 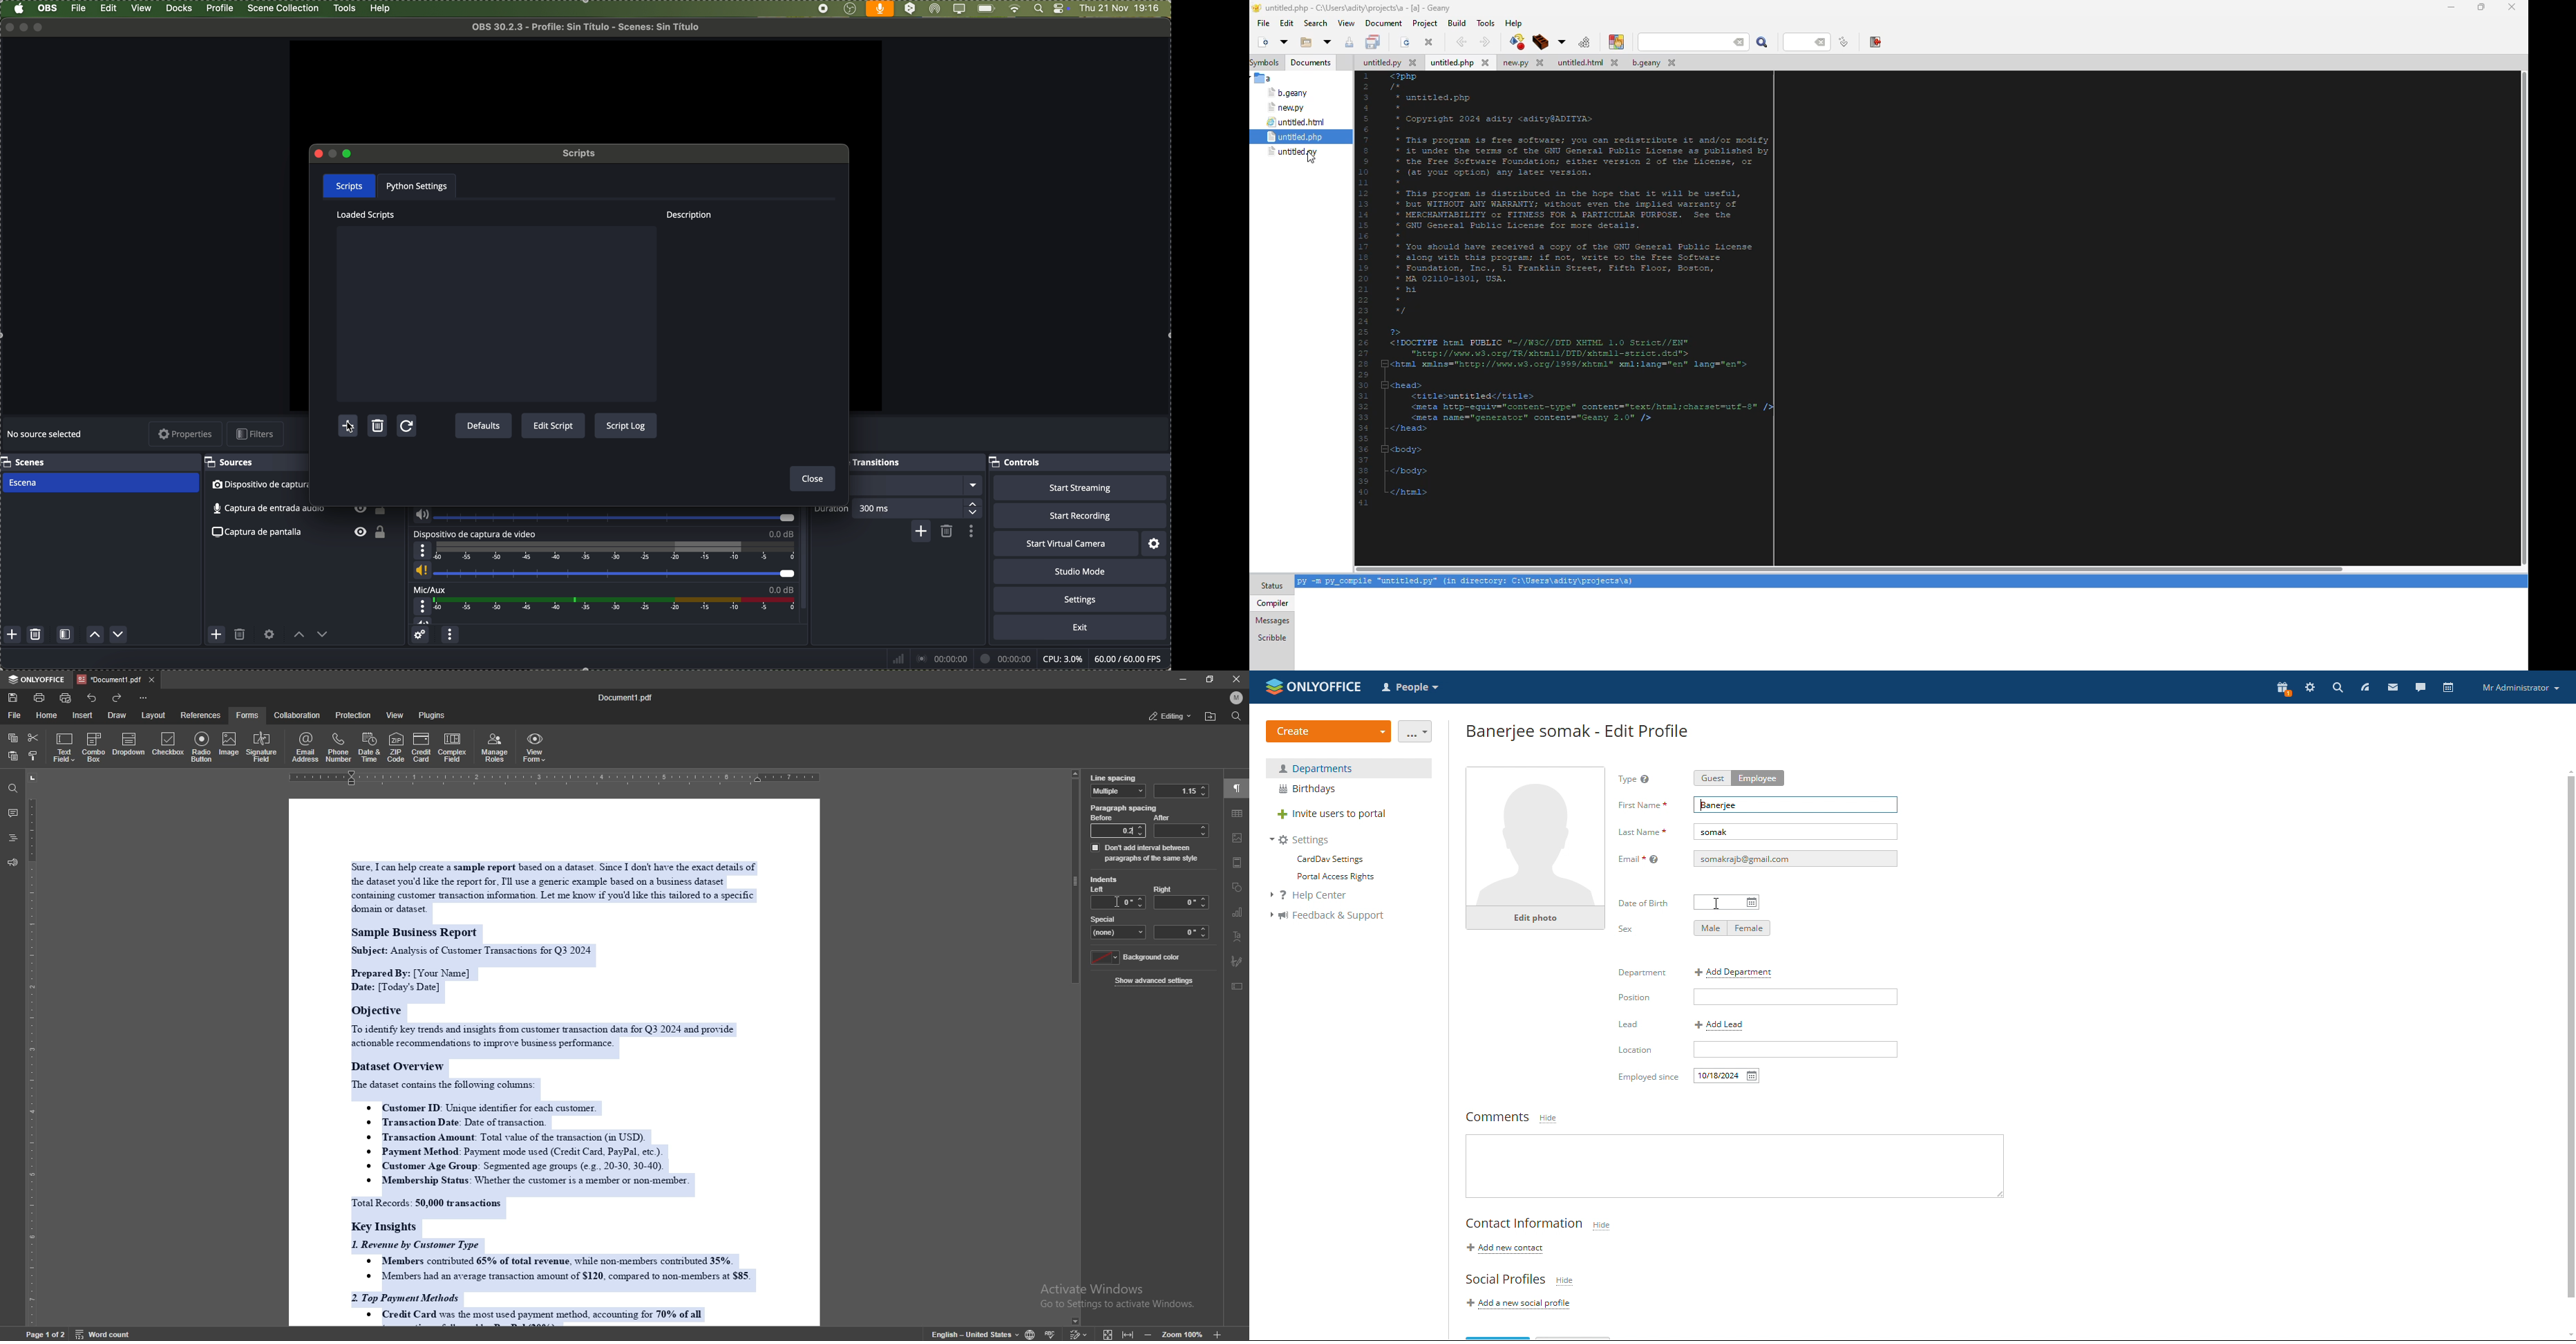 What do you see at coordinates (915, 485) in the screenshot?
I see `fade` at bounding box center [915, 485].